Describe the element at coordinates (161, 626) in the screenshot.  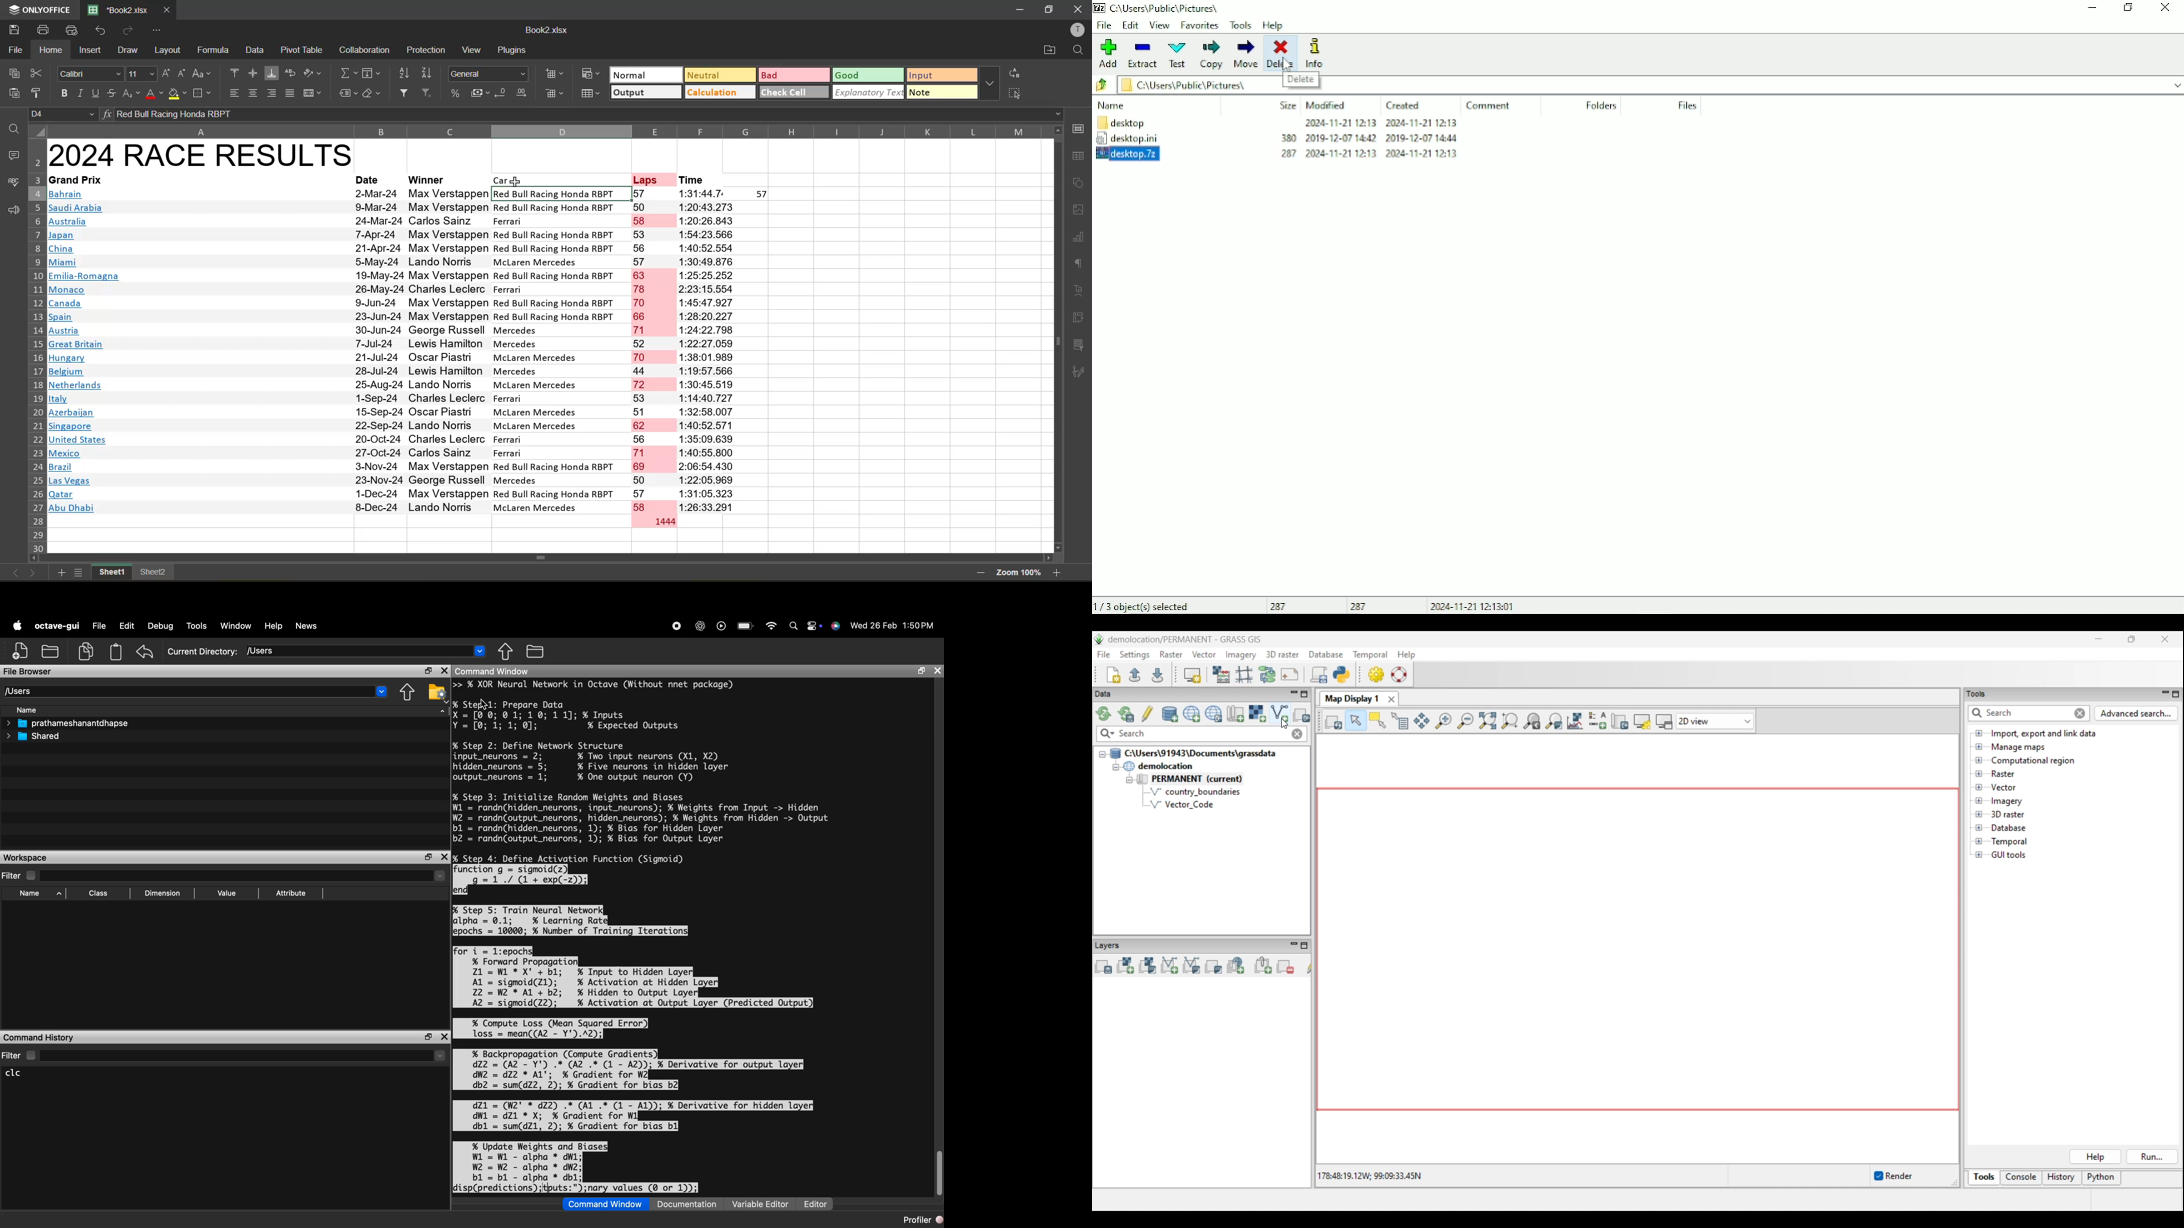
I see `Debug` at that location.